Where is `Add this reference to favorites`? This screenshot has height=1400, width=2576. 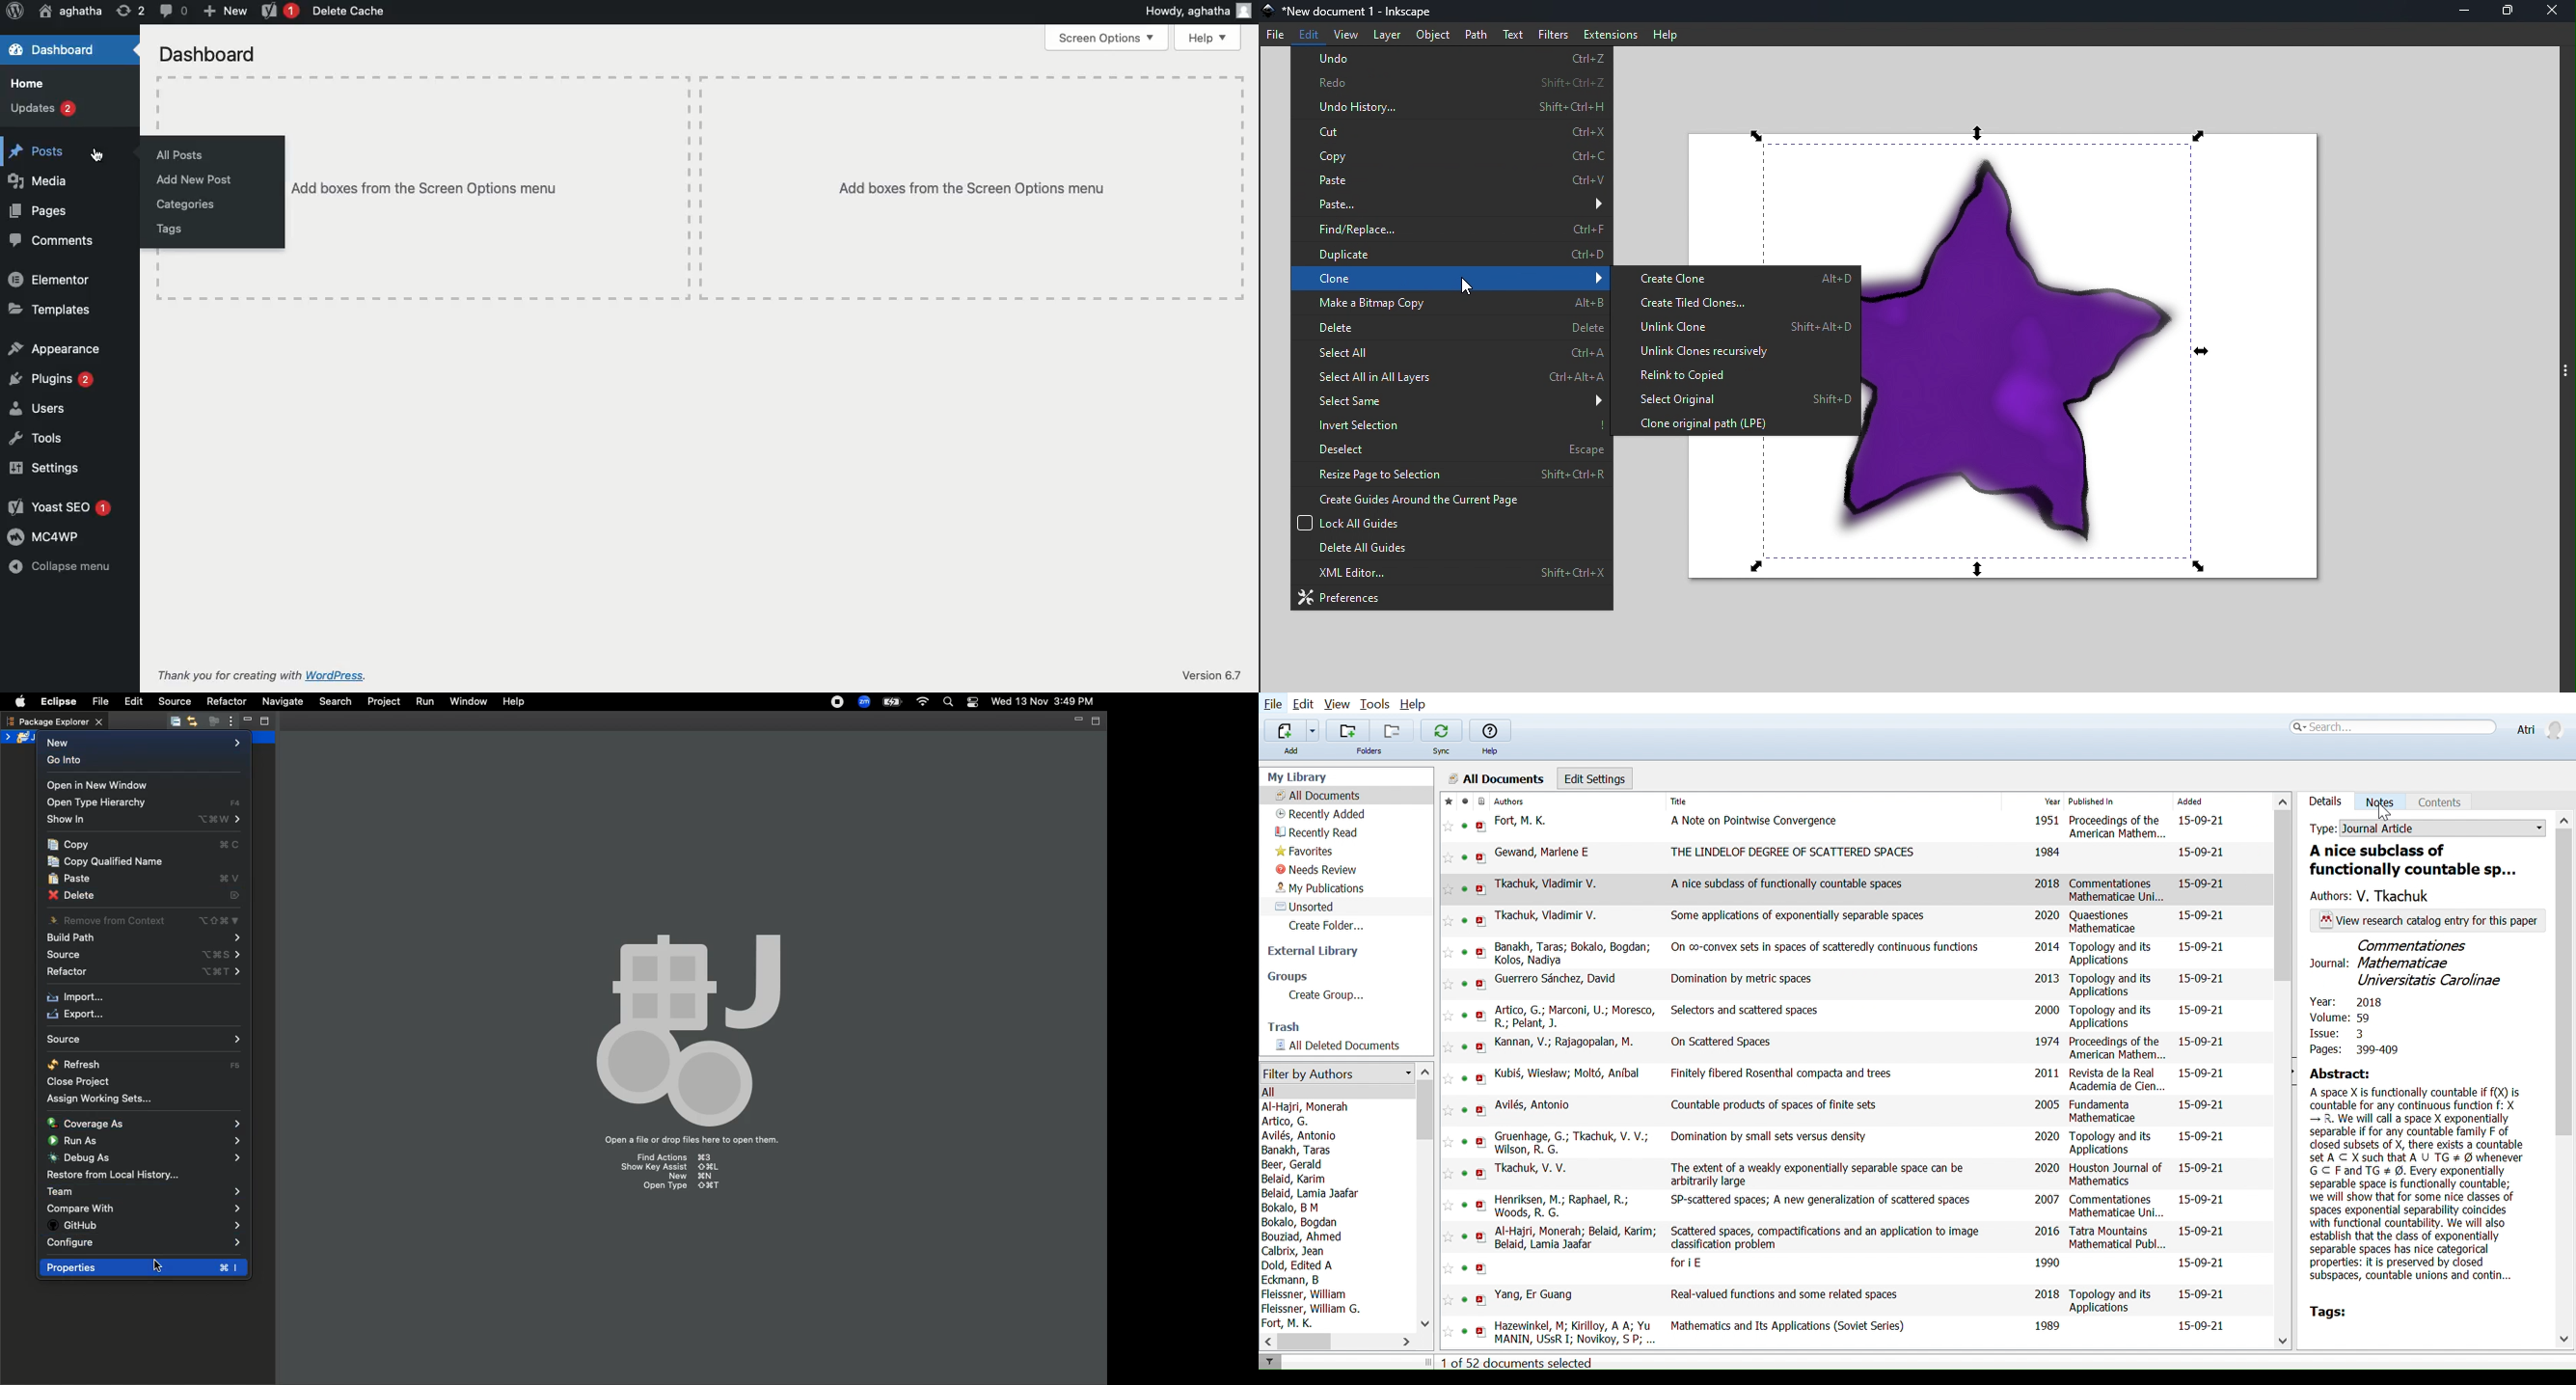 Add this reference to favorites is located at coordinates (1448, 1270).